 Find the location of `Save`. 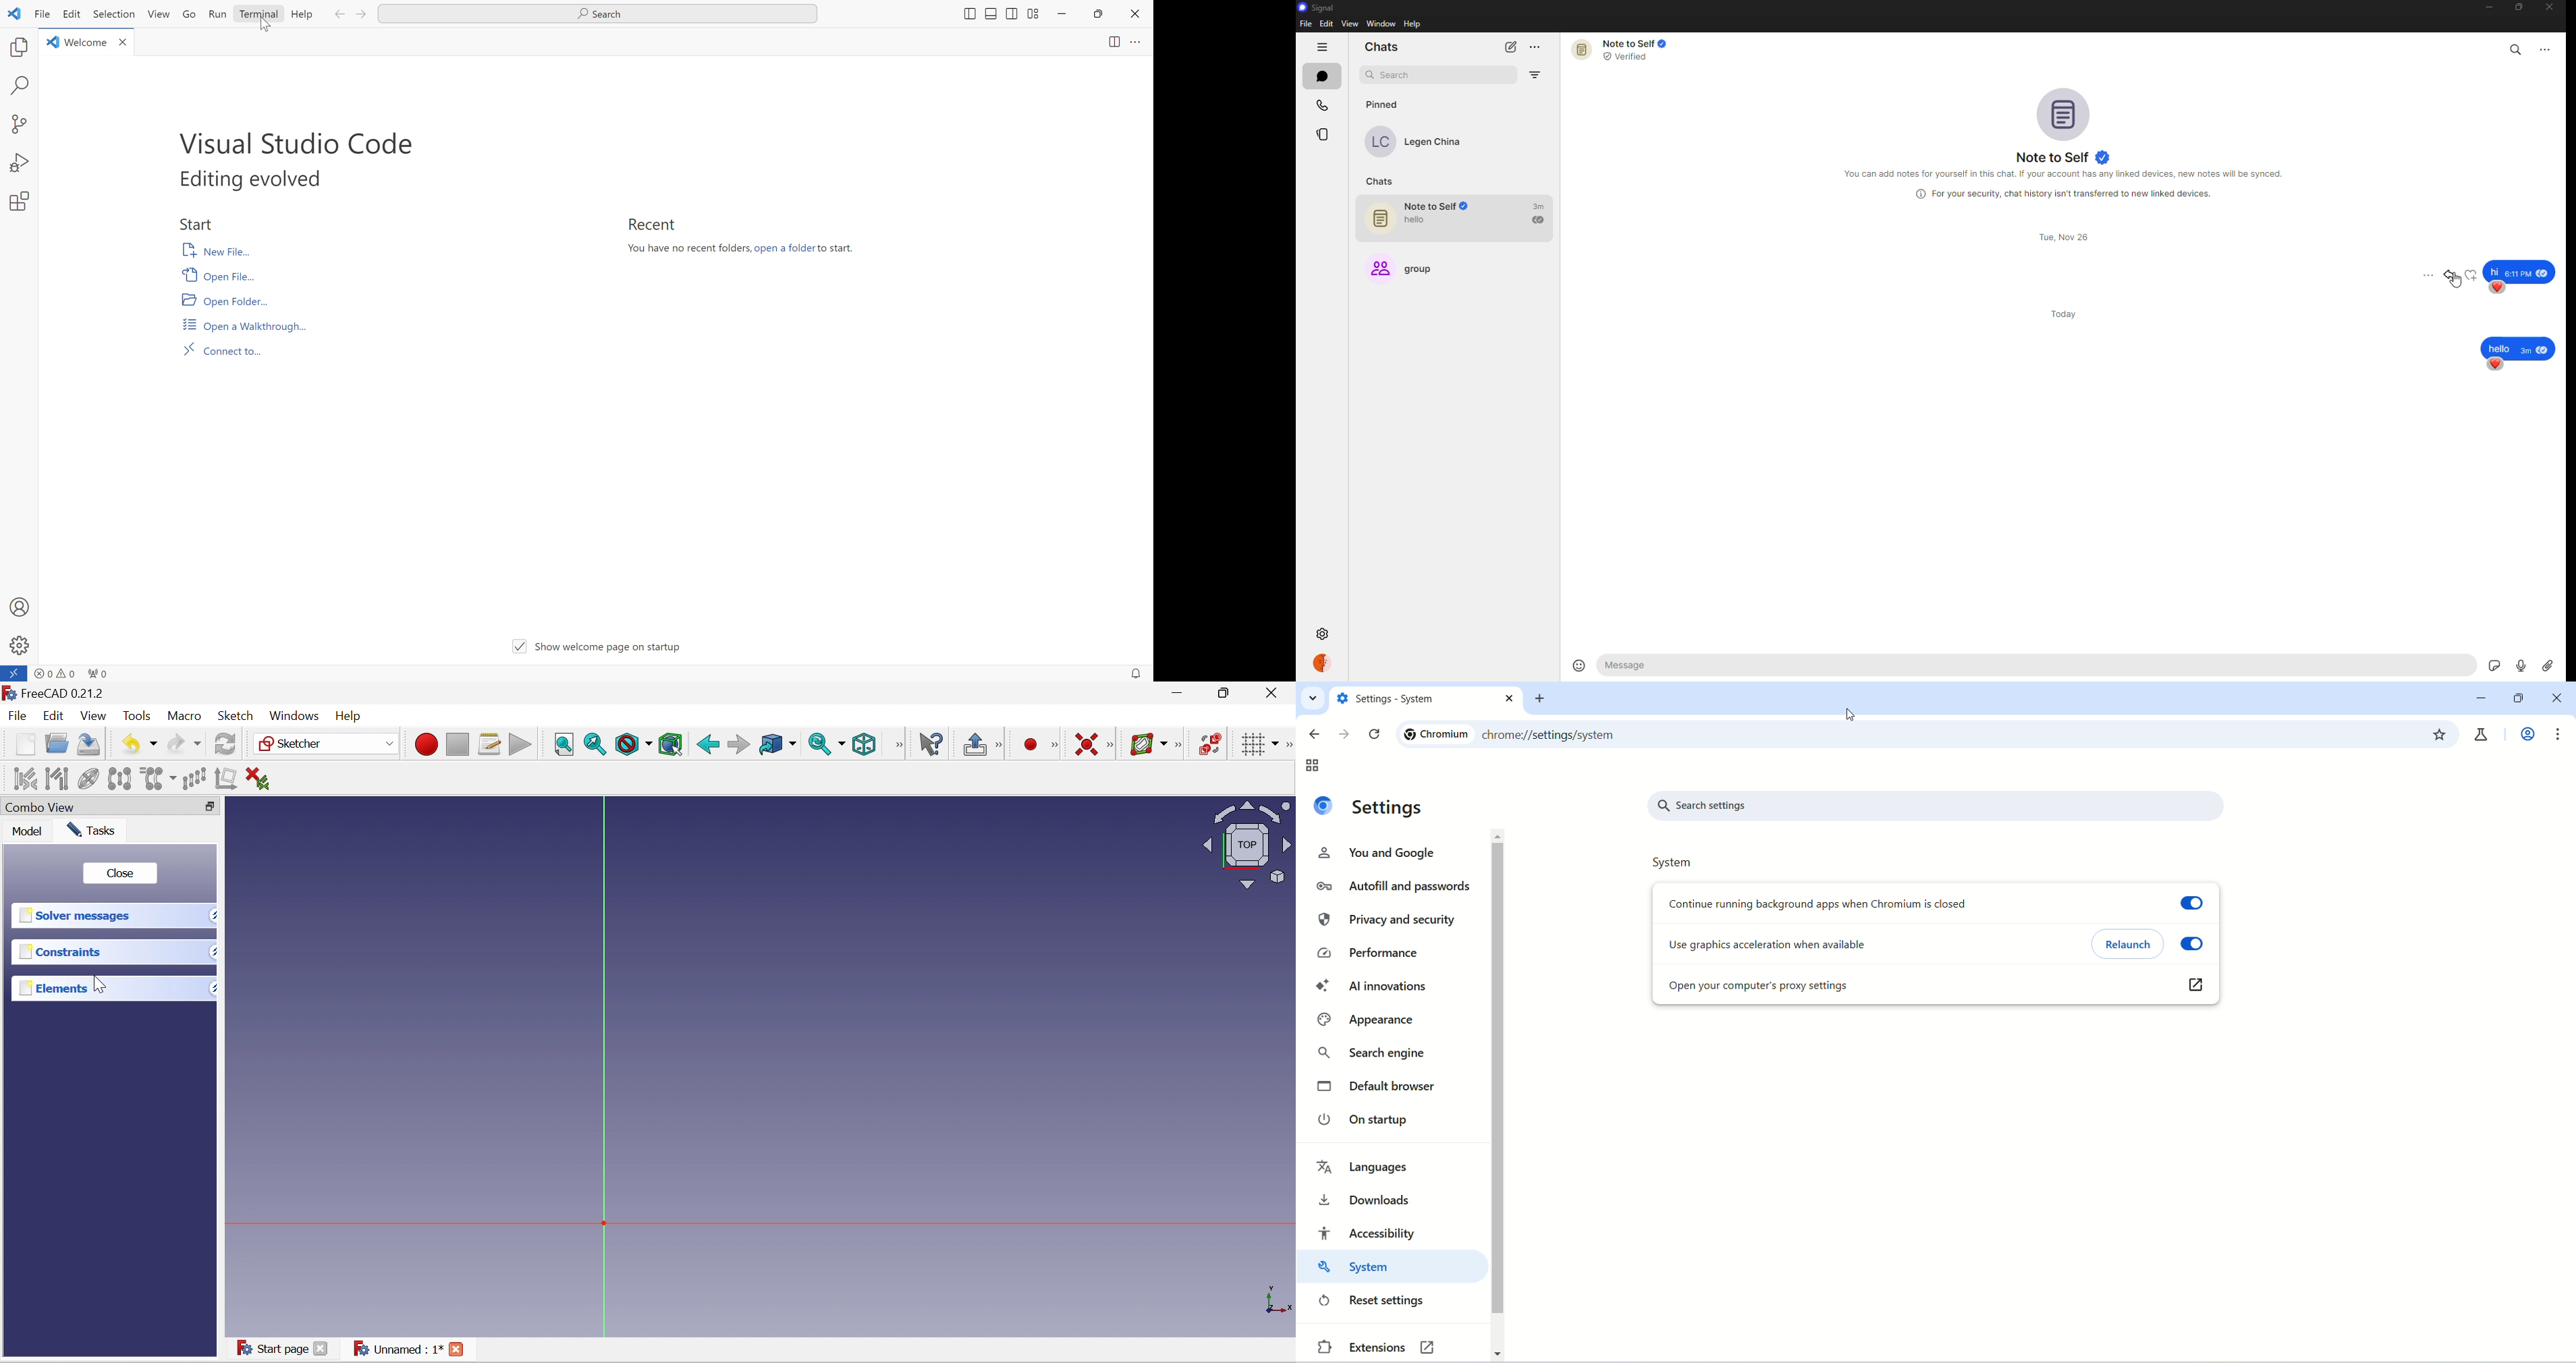

Save is located at coordinates (89, 744).